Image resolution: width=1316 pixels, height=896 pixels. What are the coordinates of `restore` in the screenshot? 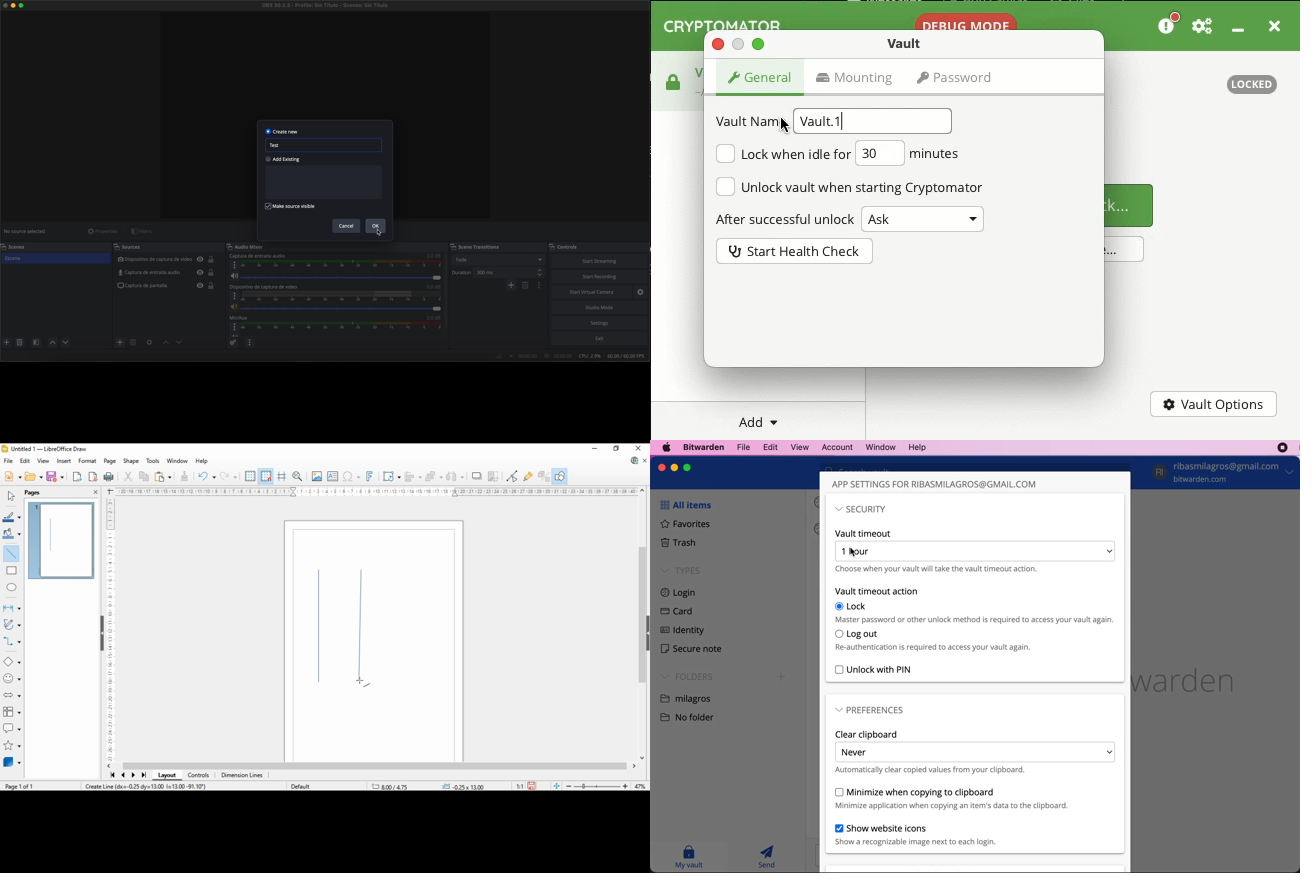 It's located at (616, 449).